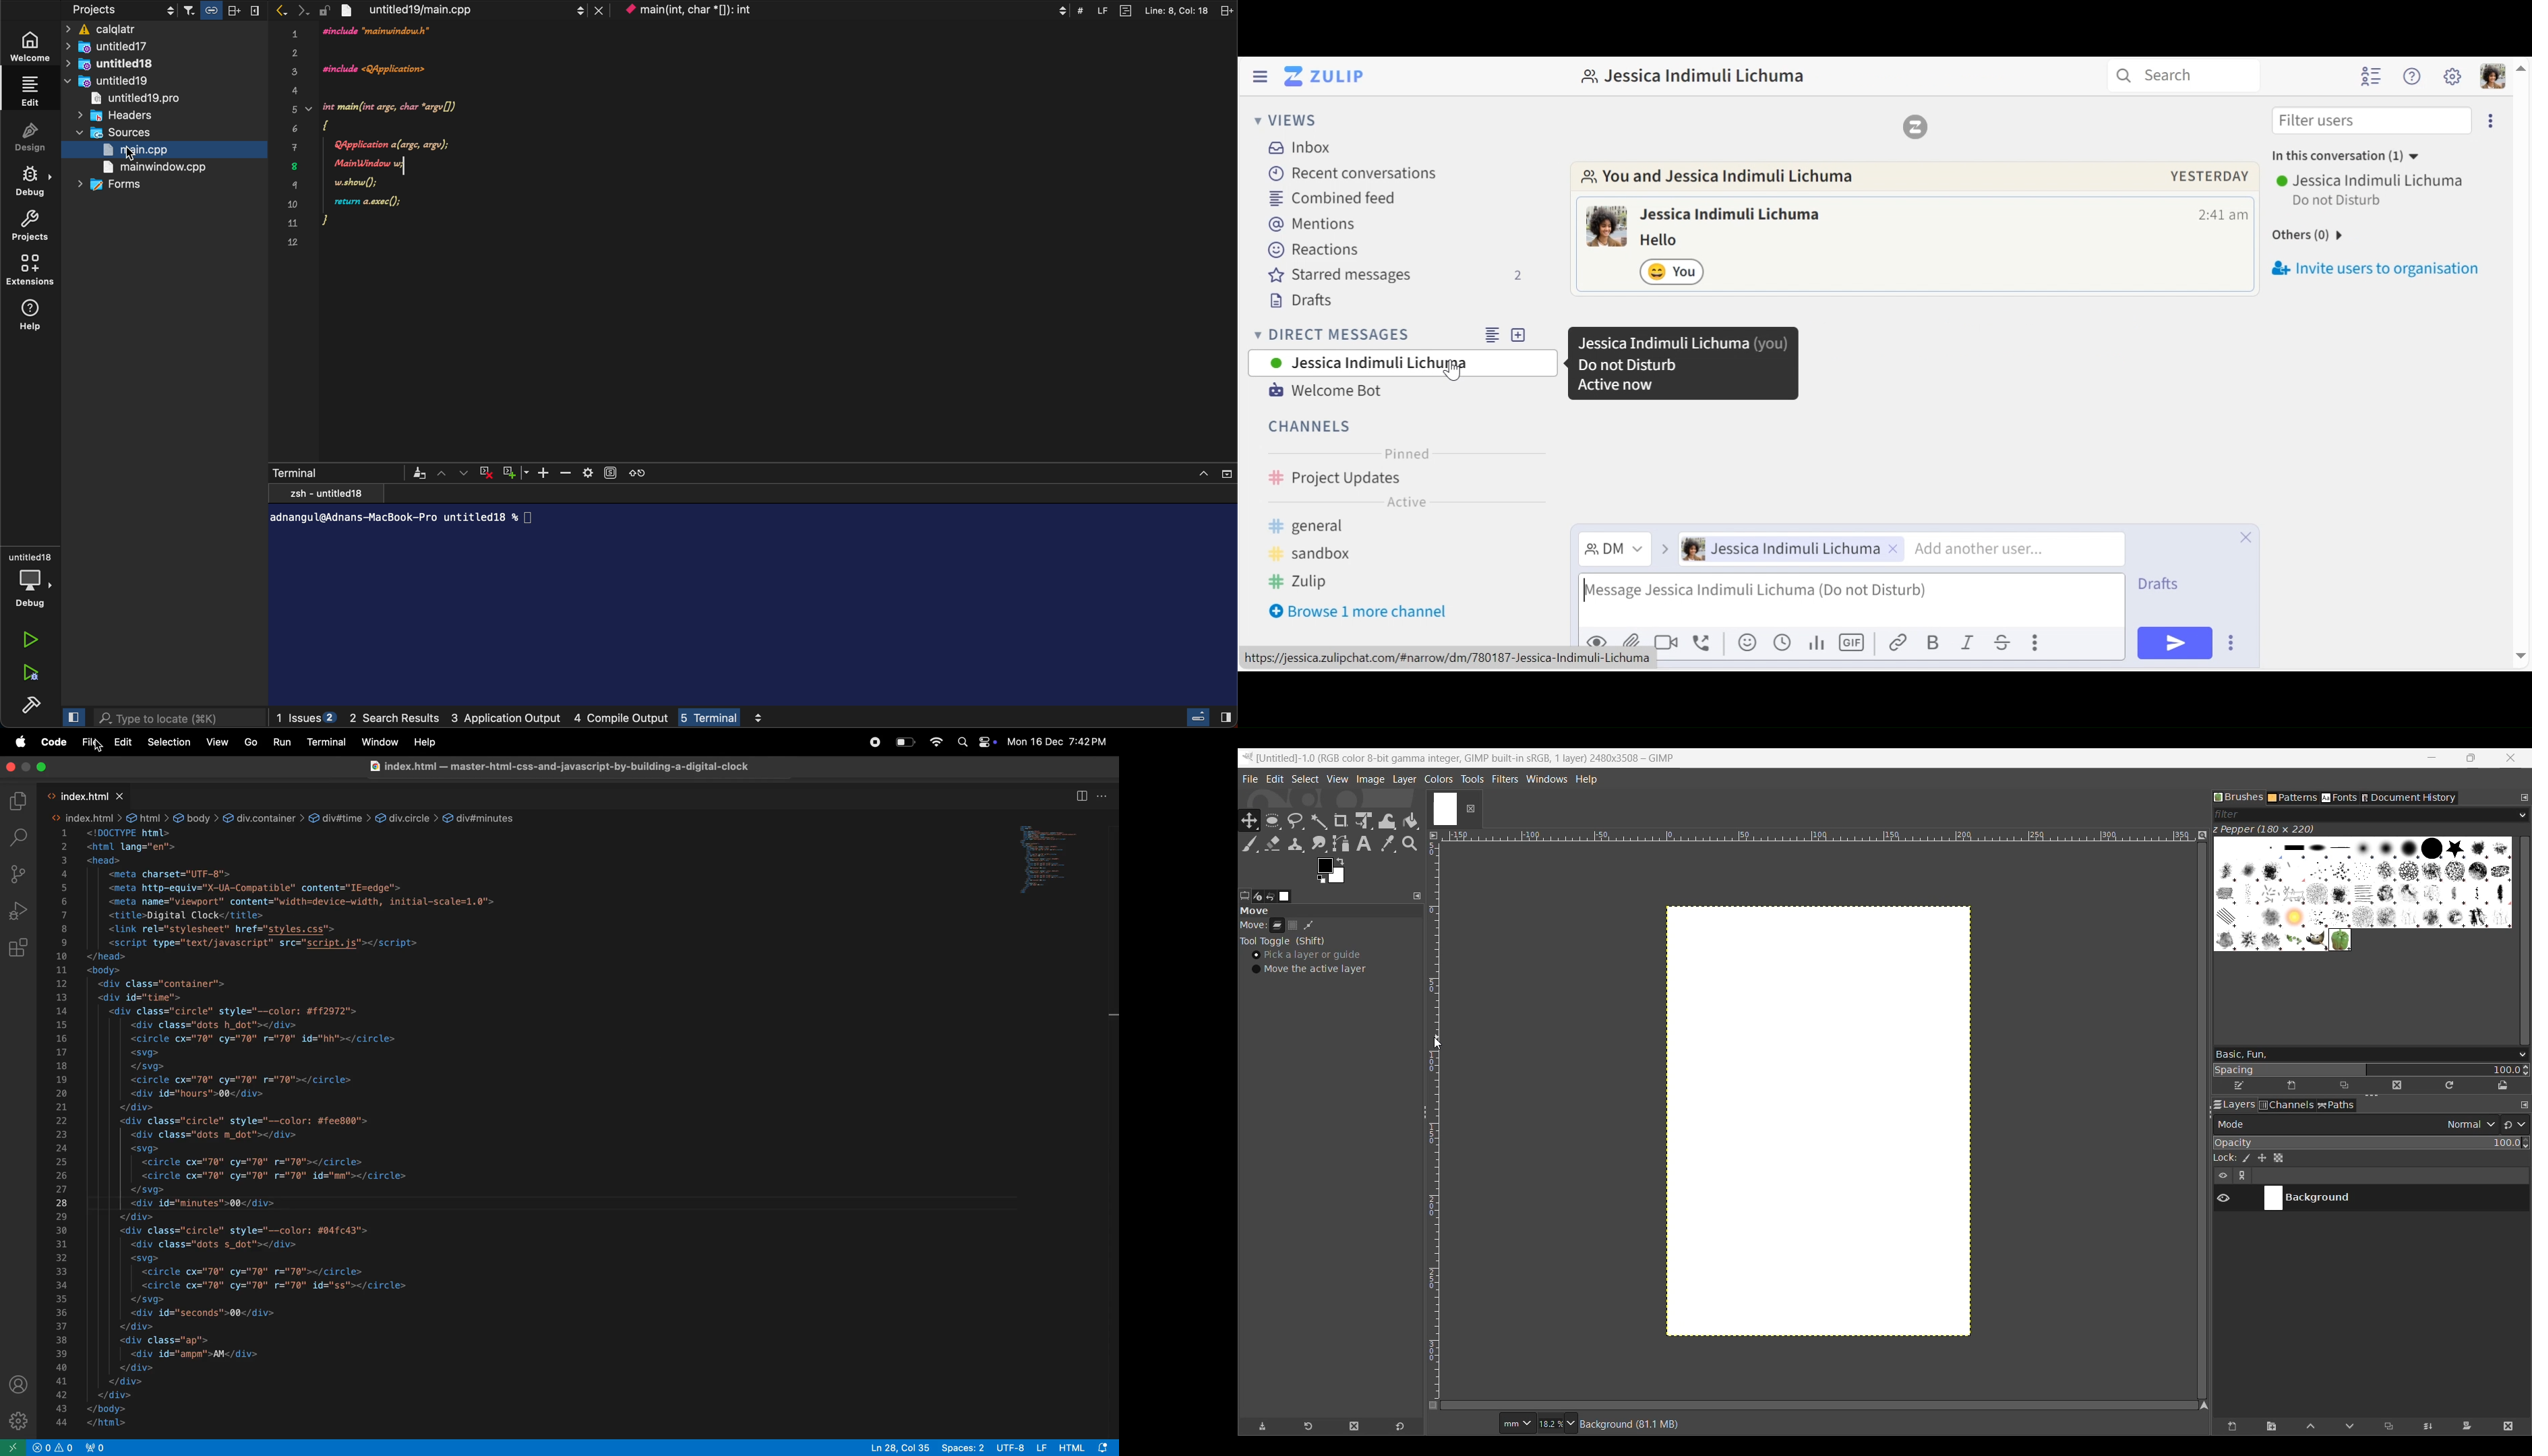 This screenshot has width=2548, height=1456. What do you see at coordinates (2245, 1158) in the screenshot?
I see `Lock pixels` at bounding box center [2245, 1158].